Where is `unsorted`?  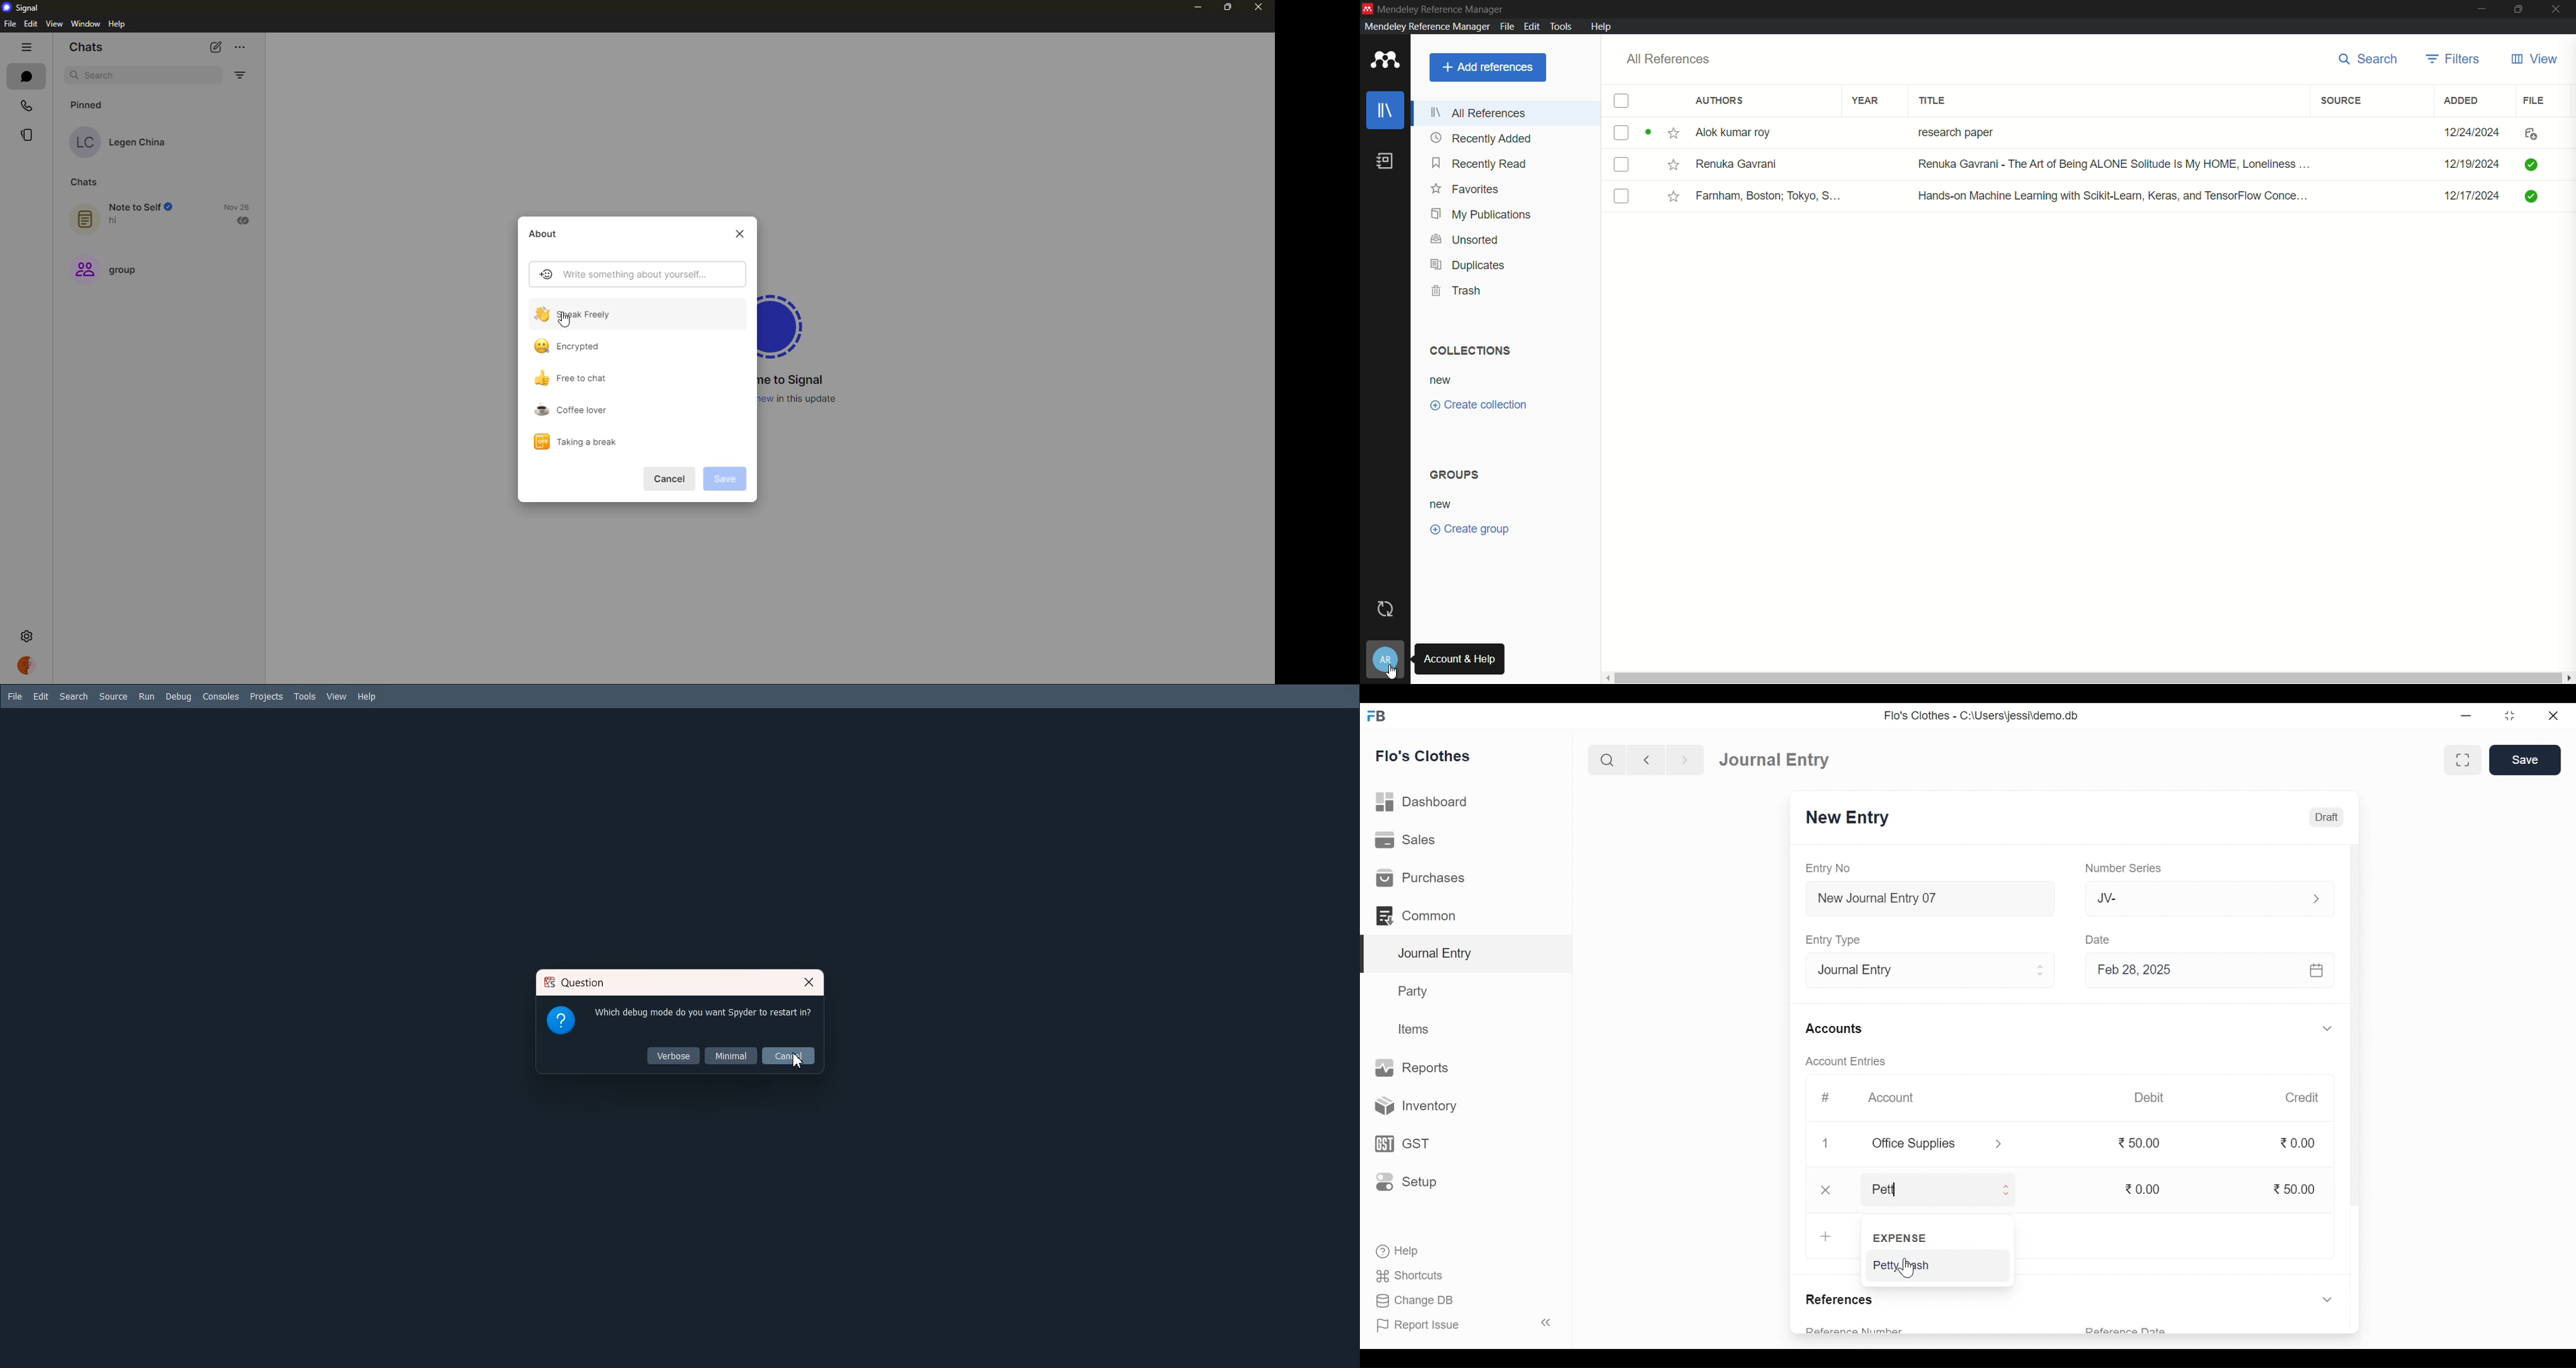
unsorted is located at coordinates (1466, 239).